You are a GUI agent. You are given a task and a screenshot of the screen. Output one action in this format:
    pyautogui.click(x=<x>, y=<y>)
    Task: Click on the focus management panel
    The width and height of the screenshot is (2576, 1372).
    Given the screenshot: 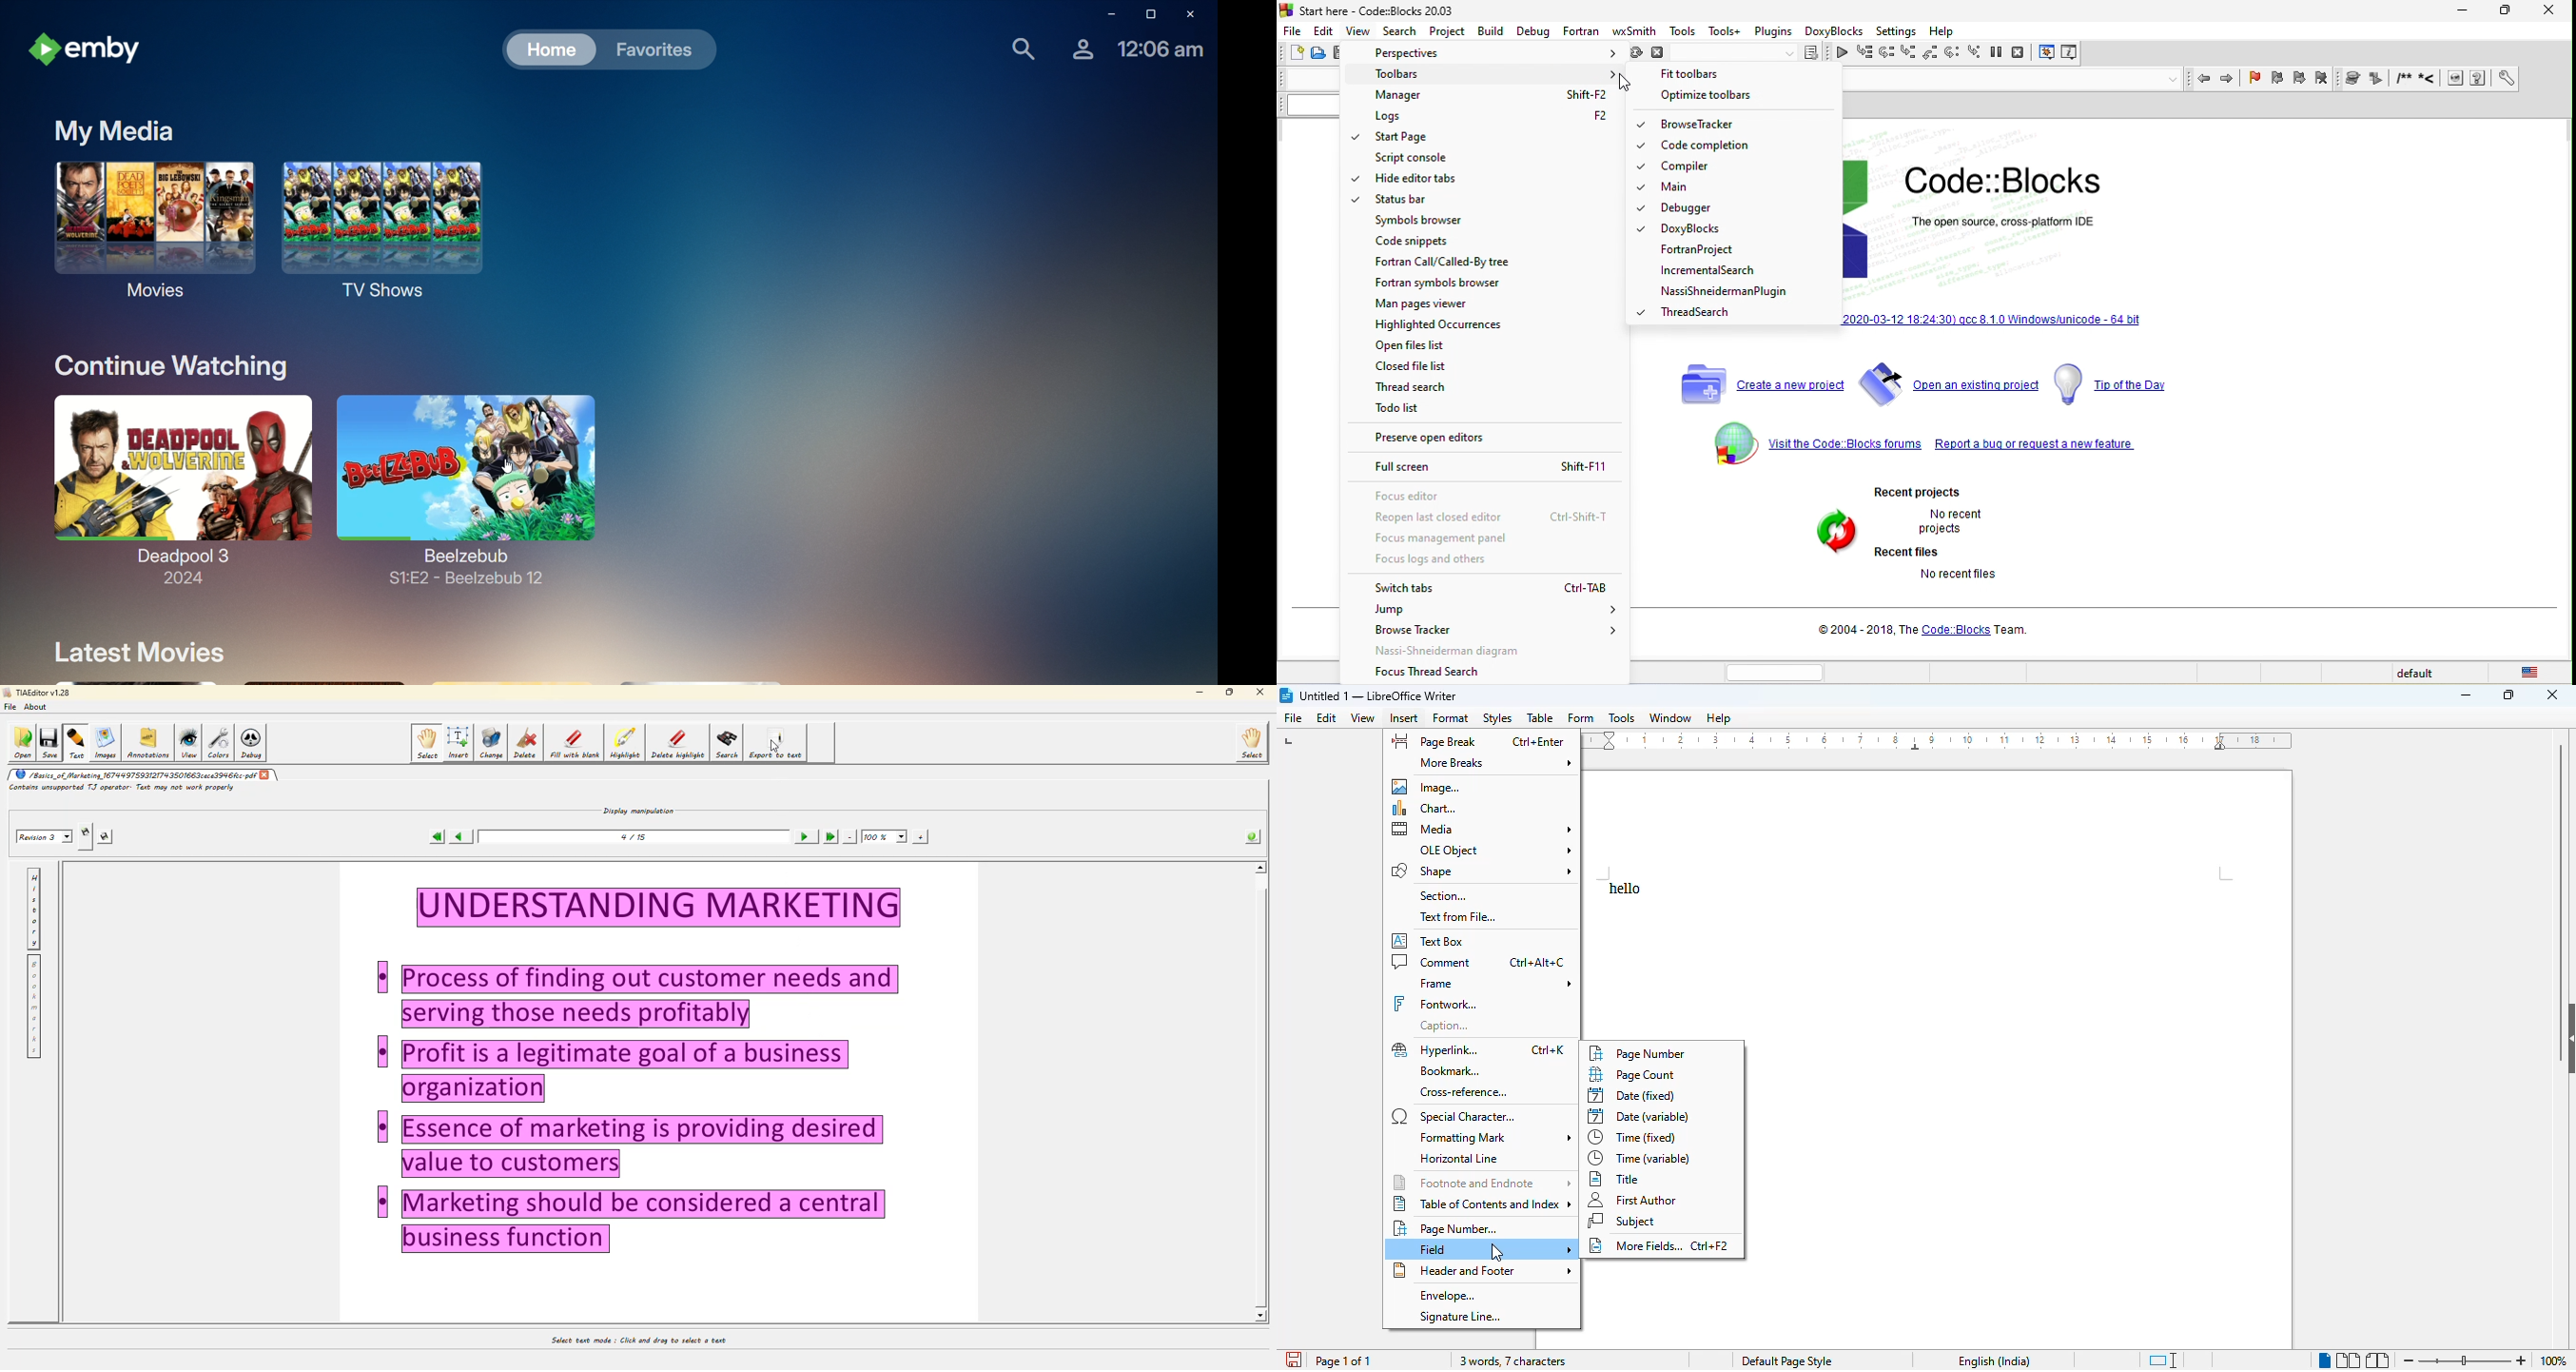 What is the action you would take?
    pyautogui.click(x=1443, y=542)
    